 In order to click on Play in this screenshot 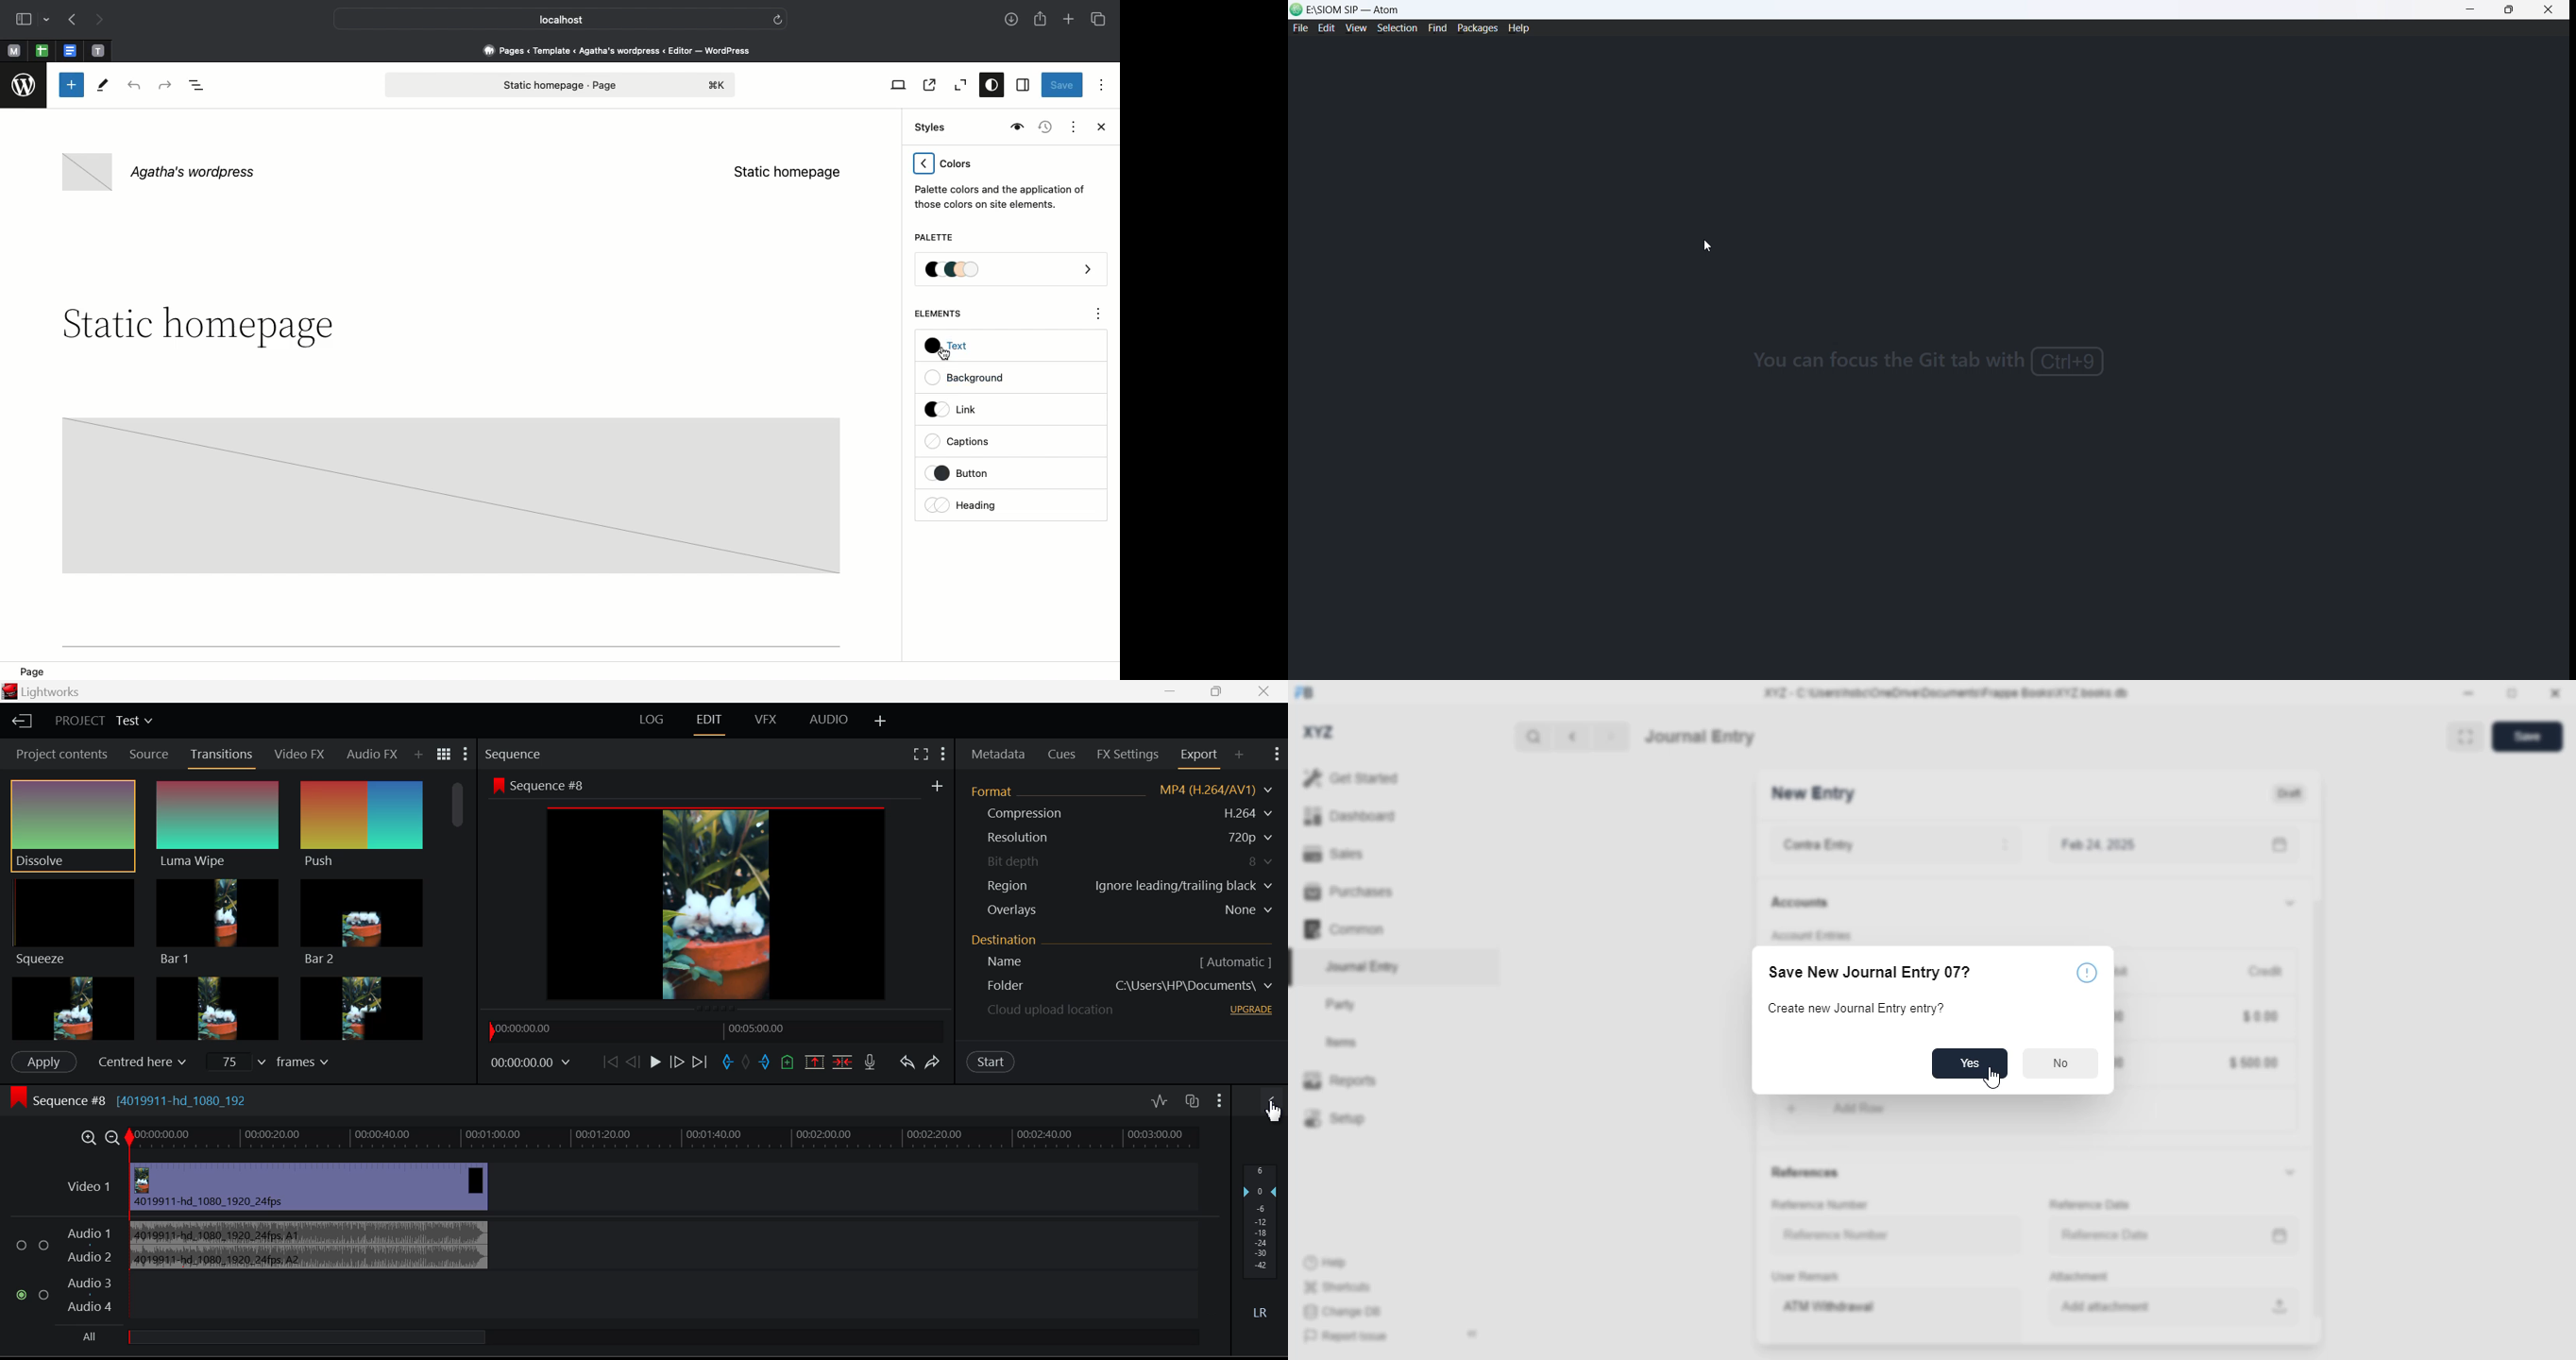, I will do `click(653, 1063)`.